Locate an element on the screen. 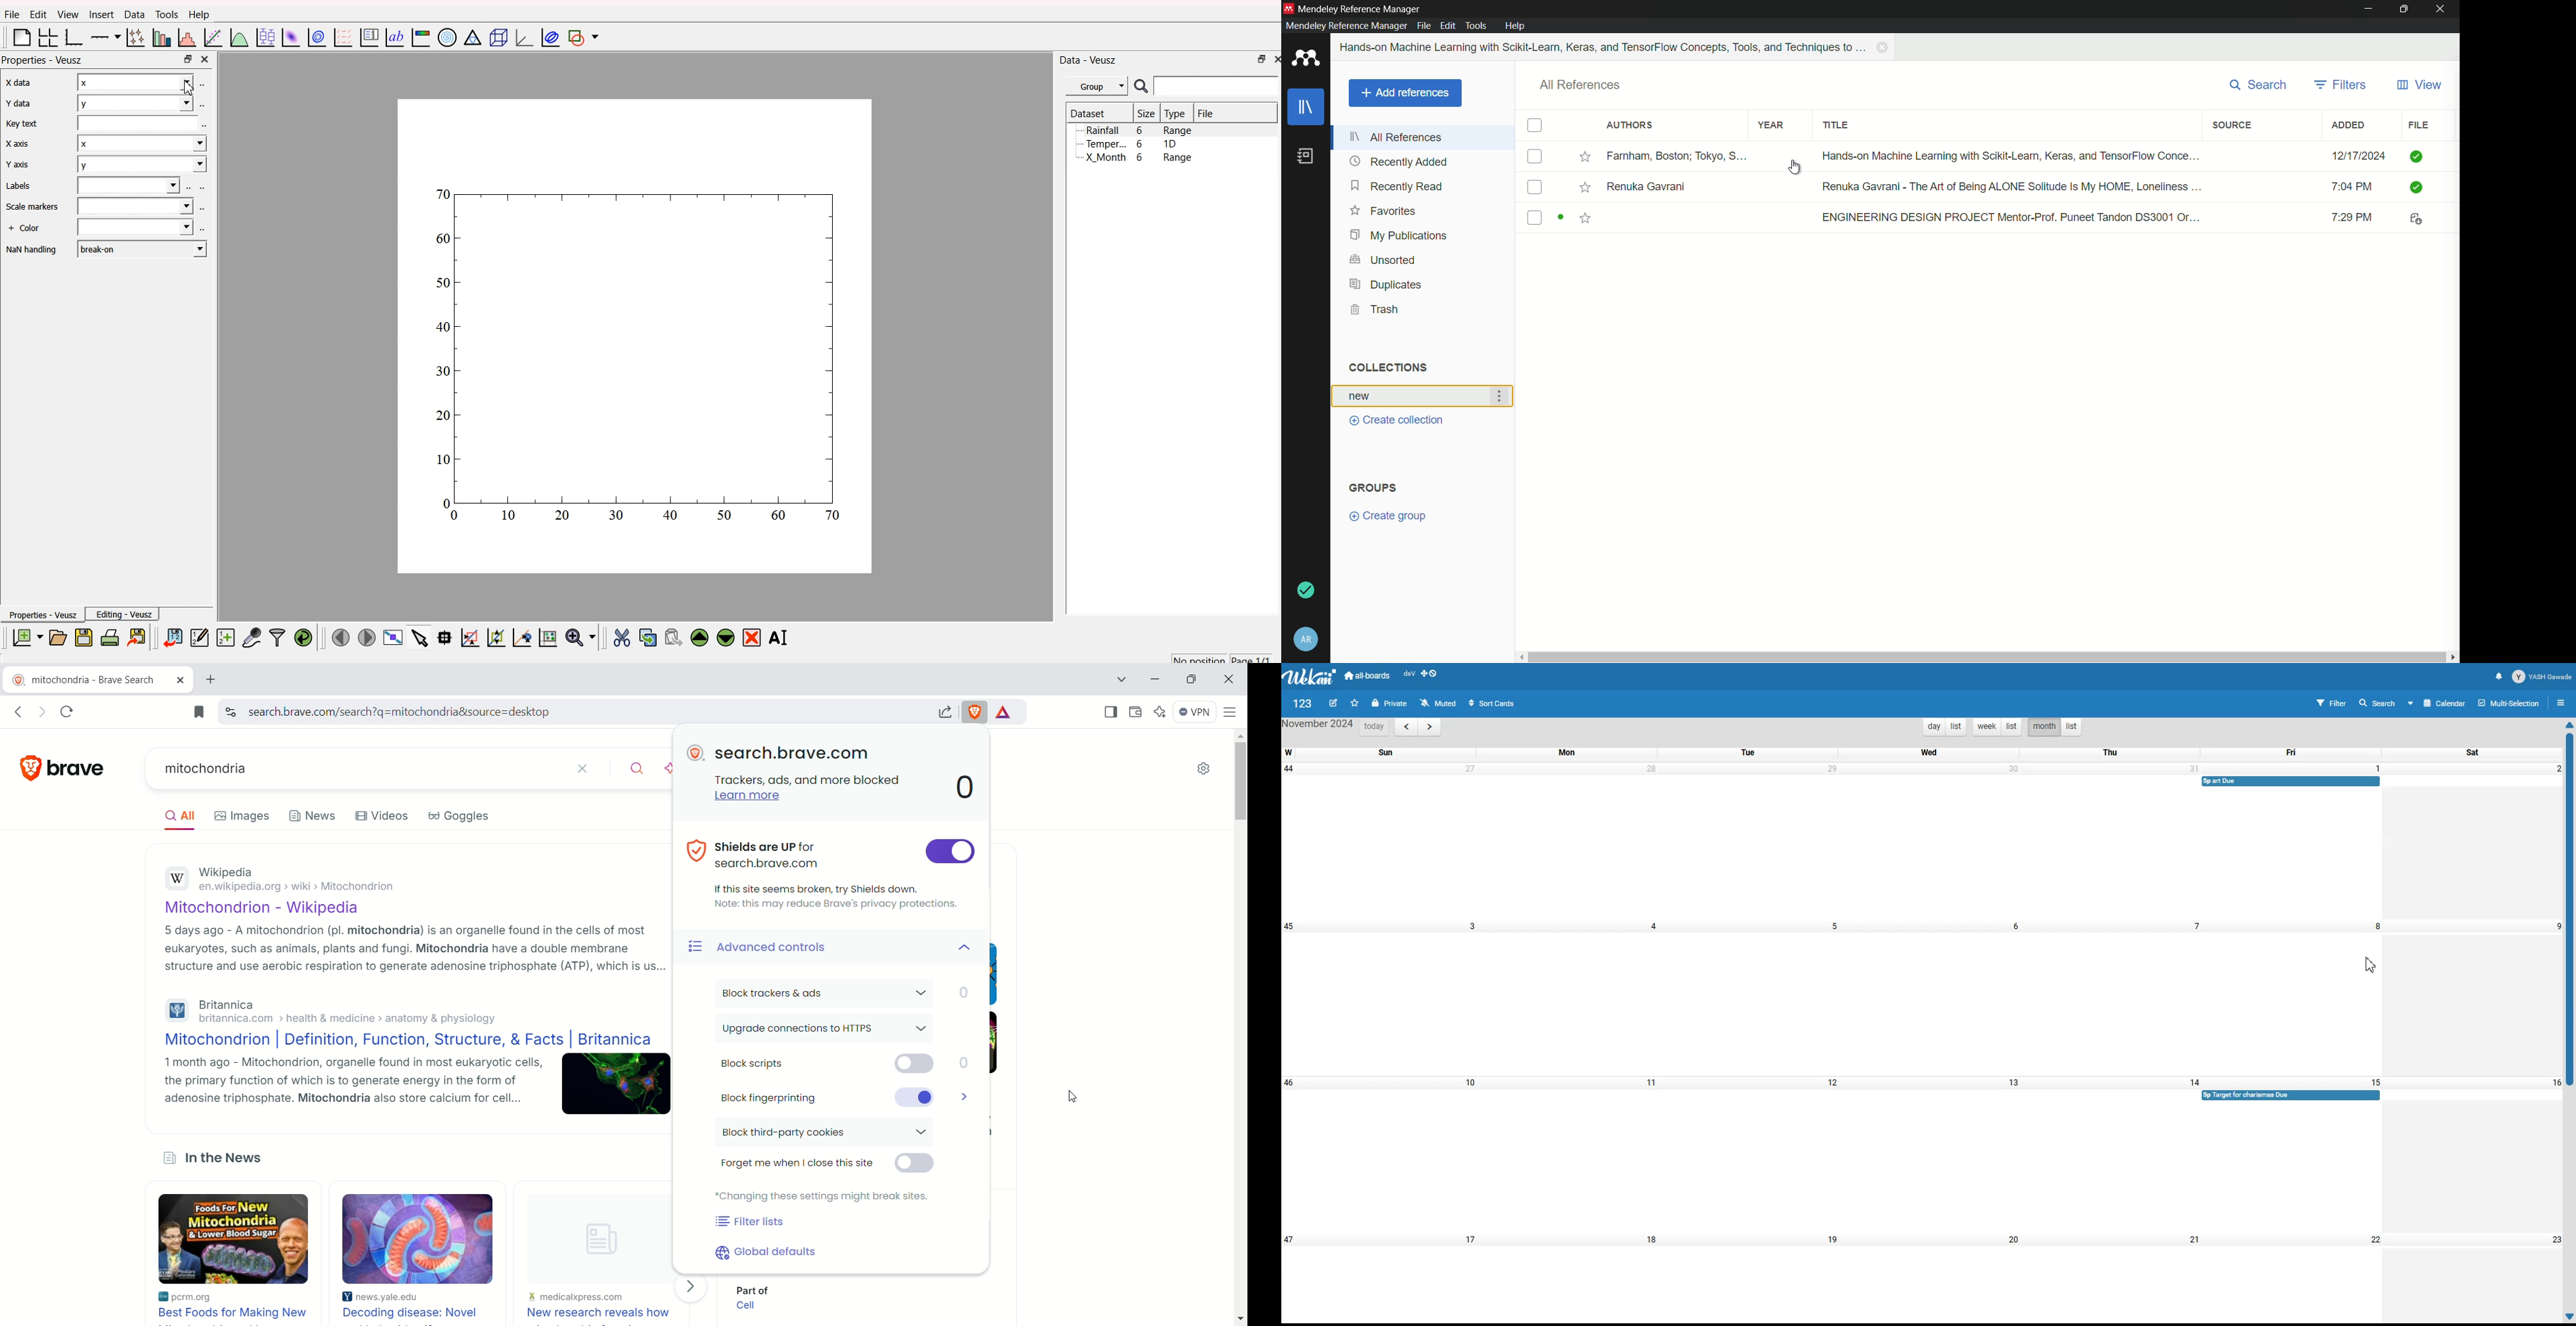 The width and height of the screenshot is (2576, 1344). Muted is located at coordinates (1439, 702).